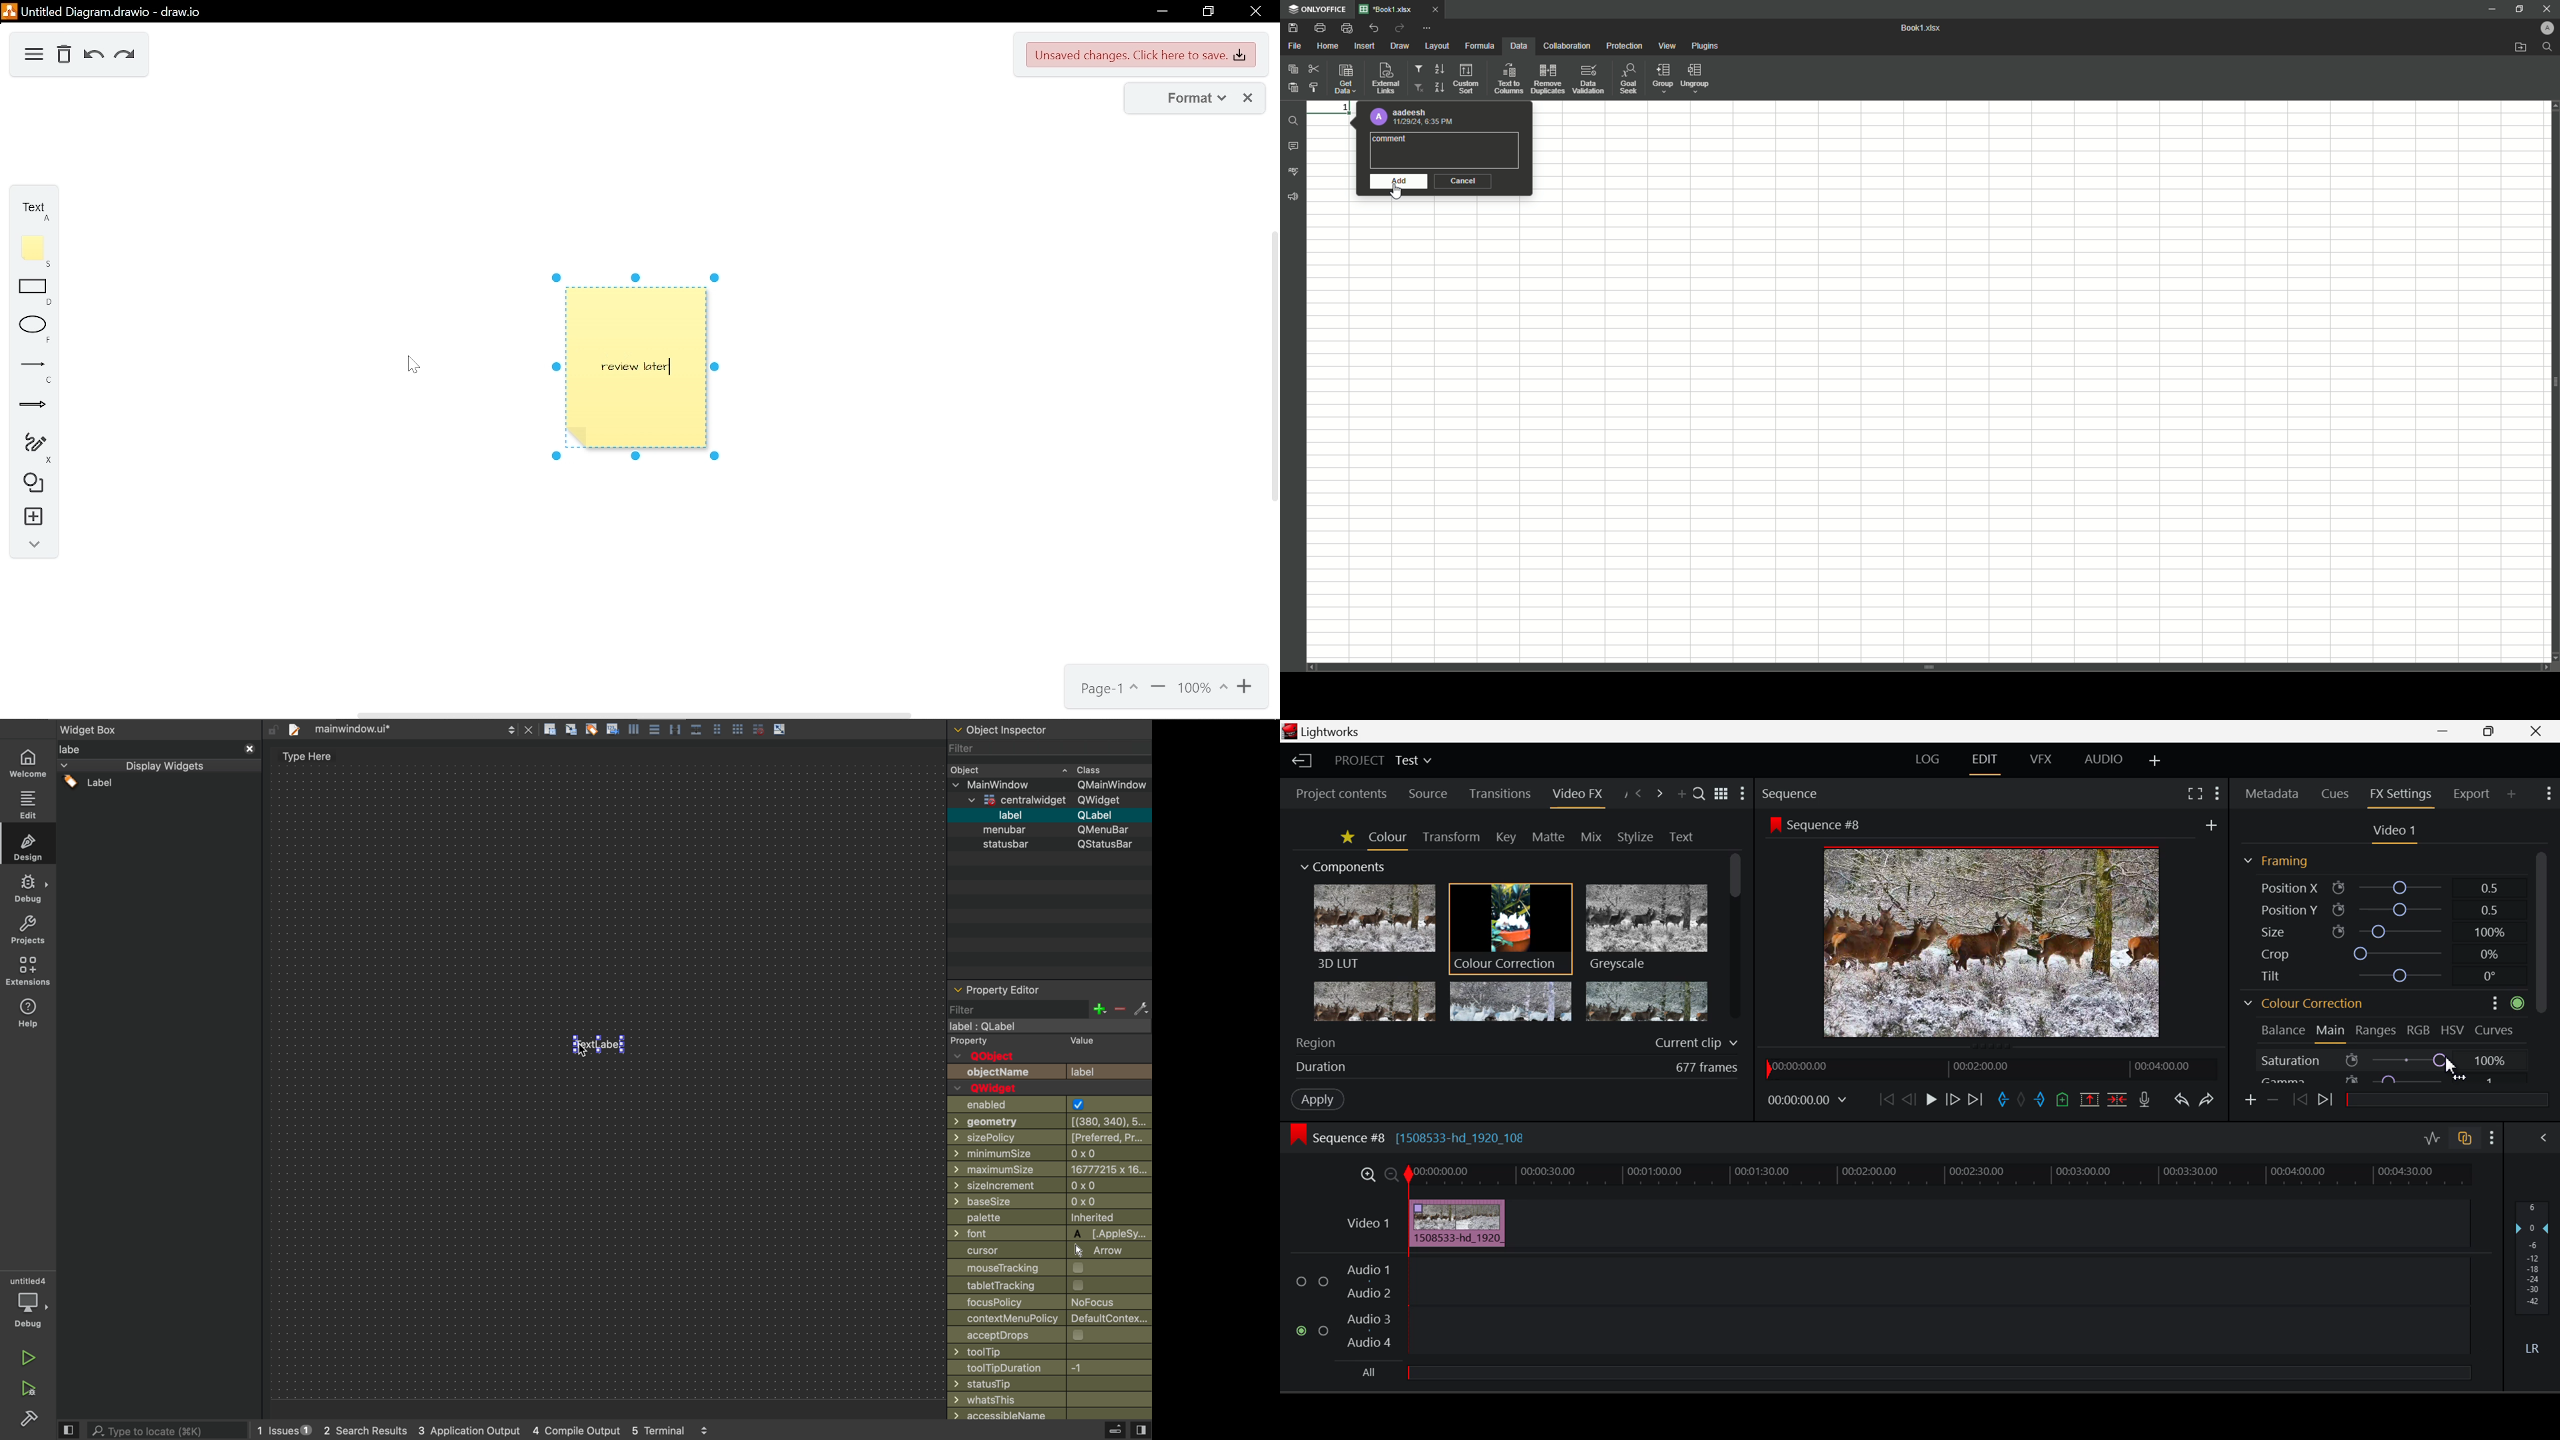 The height and width of the screenshot is (1456, 2576). What do you see at coordinates (1050, 830) in the screenshot?
I see `status bar` at bounding box center [1050, 830].